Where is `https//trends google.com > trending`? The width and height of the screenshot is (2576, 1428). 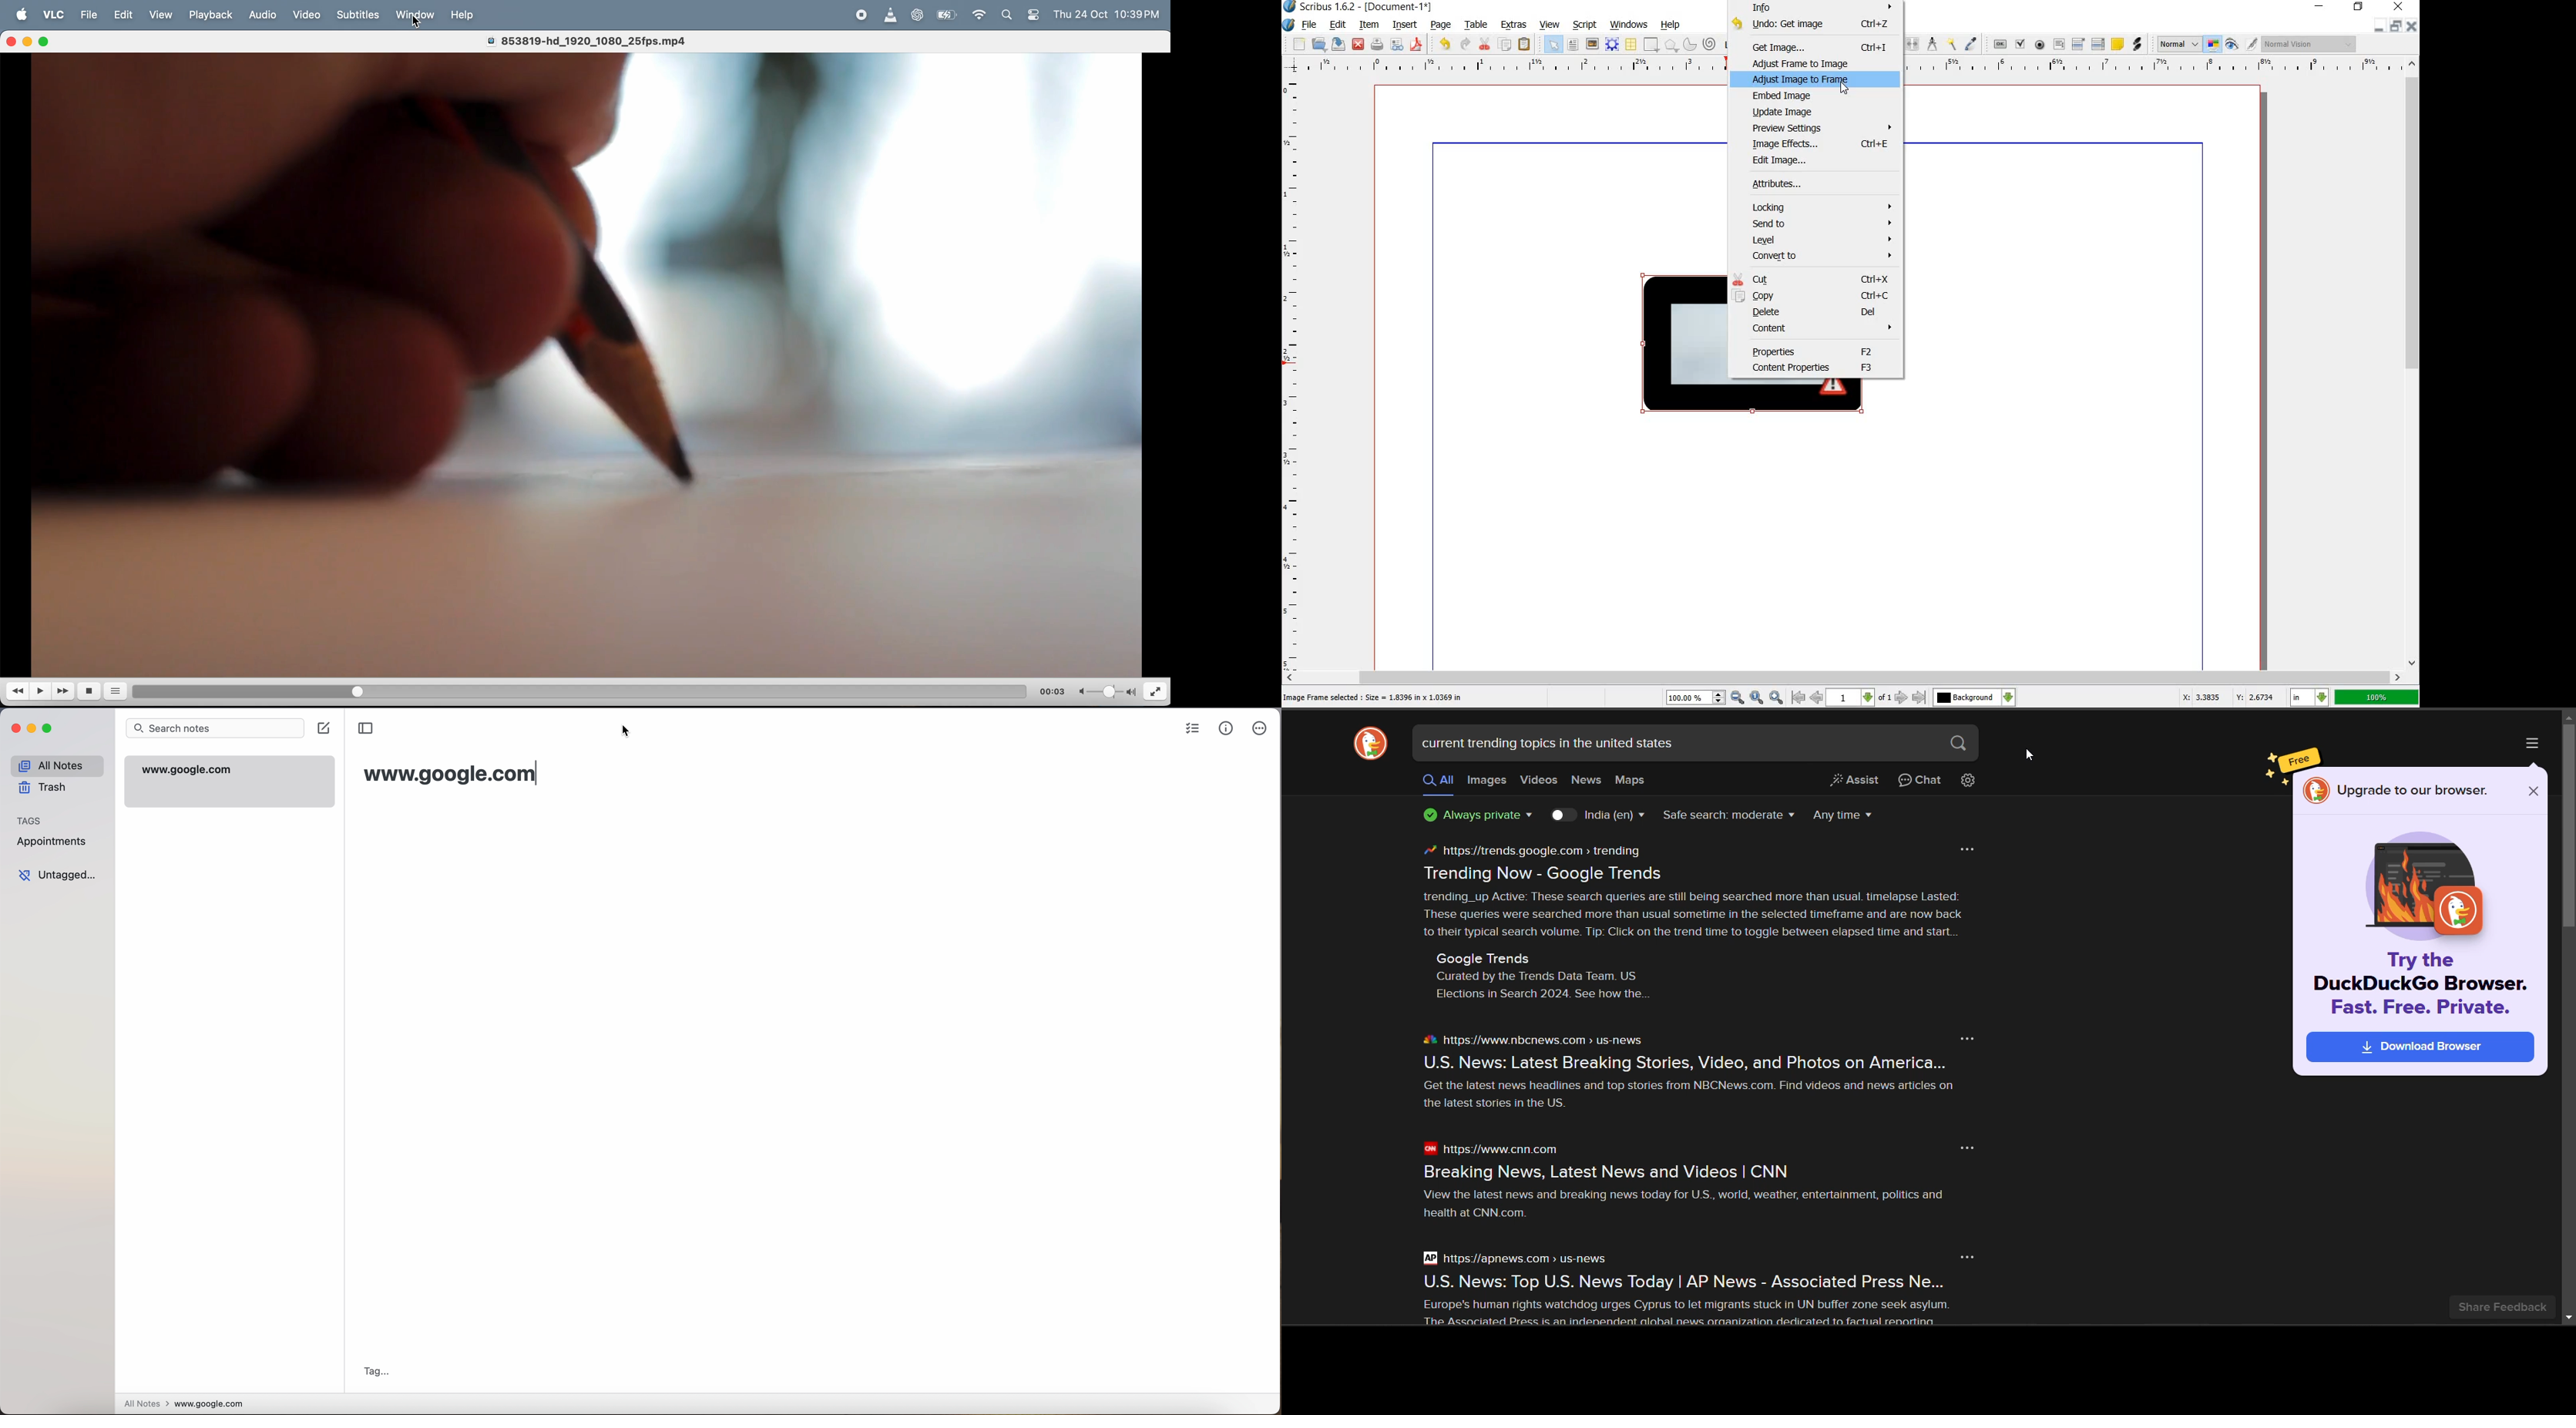 https//trends google.com > trending is located at coordinates (1534, 850).